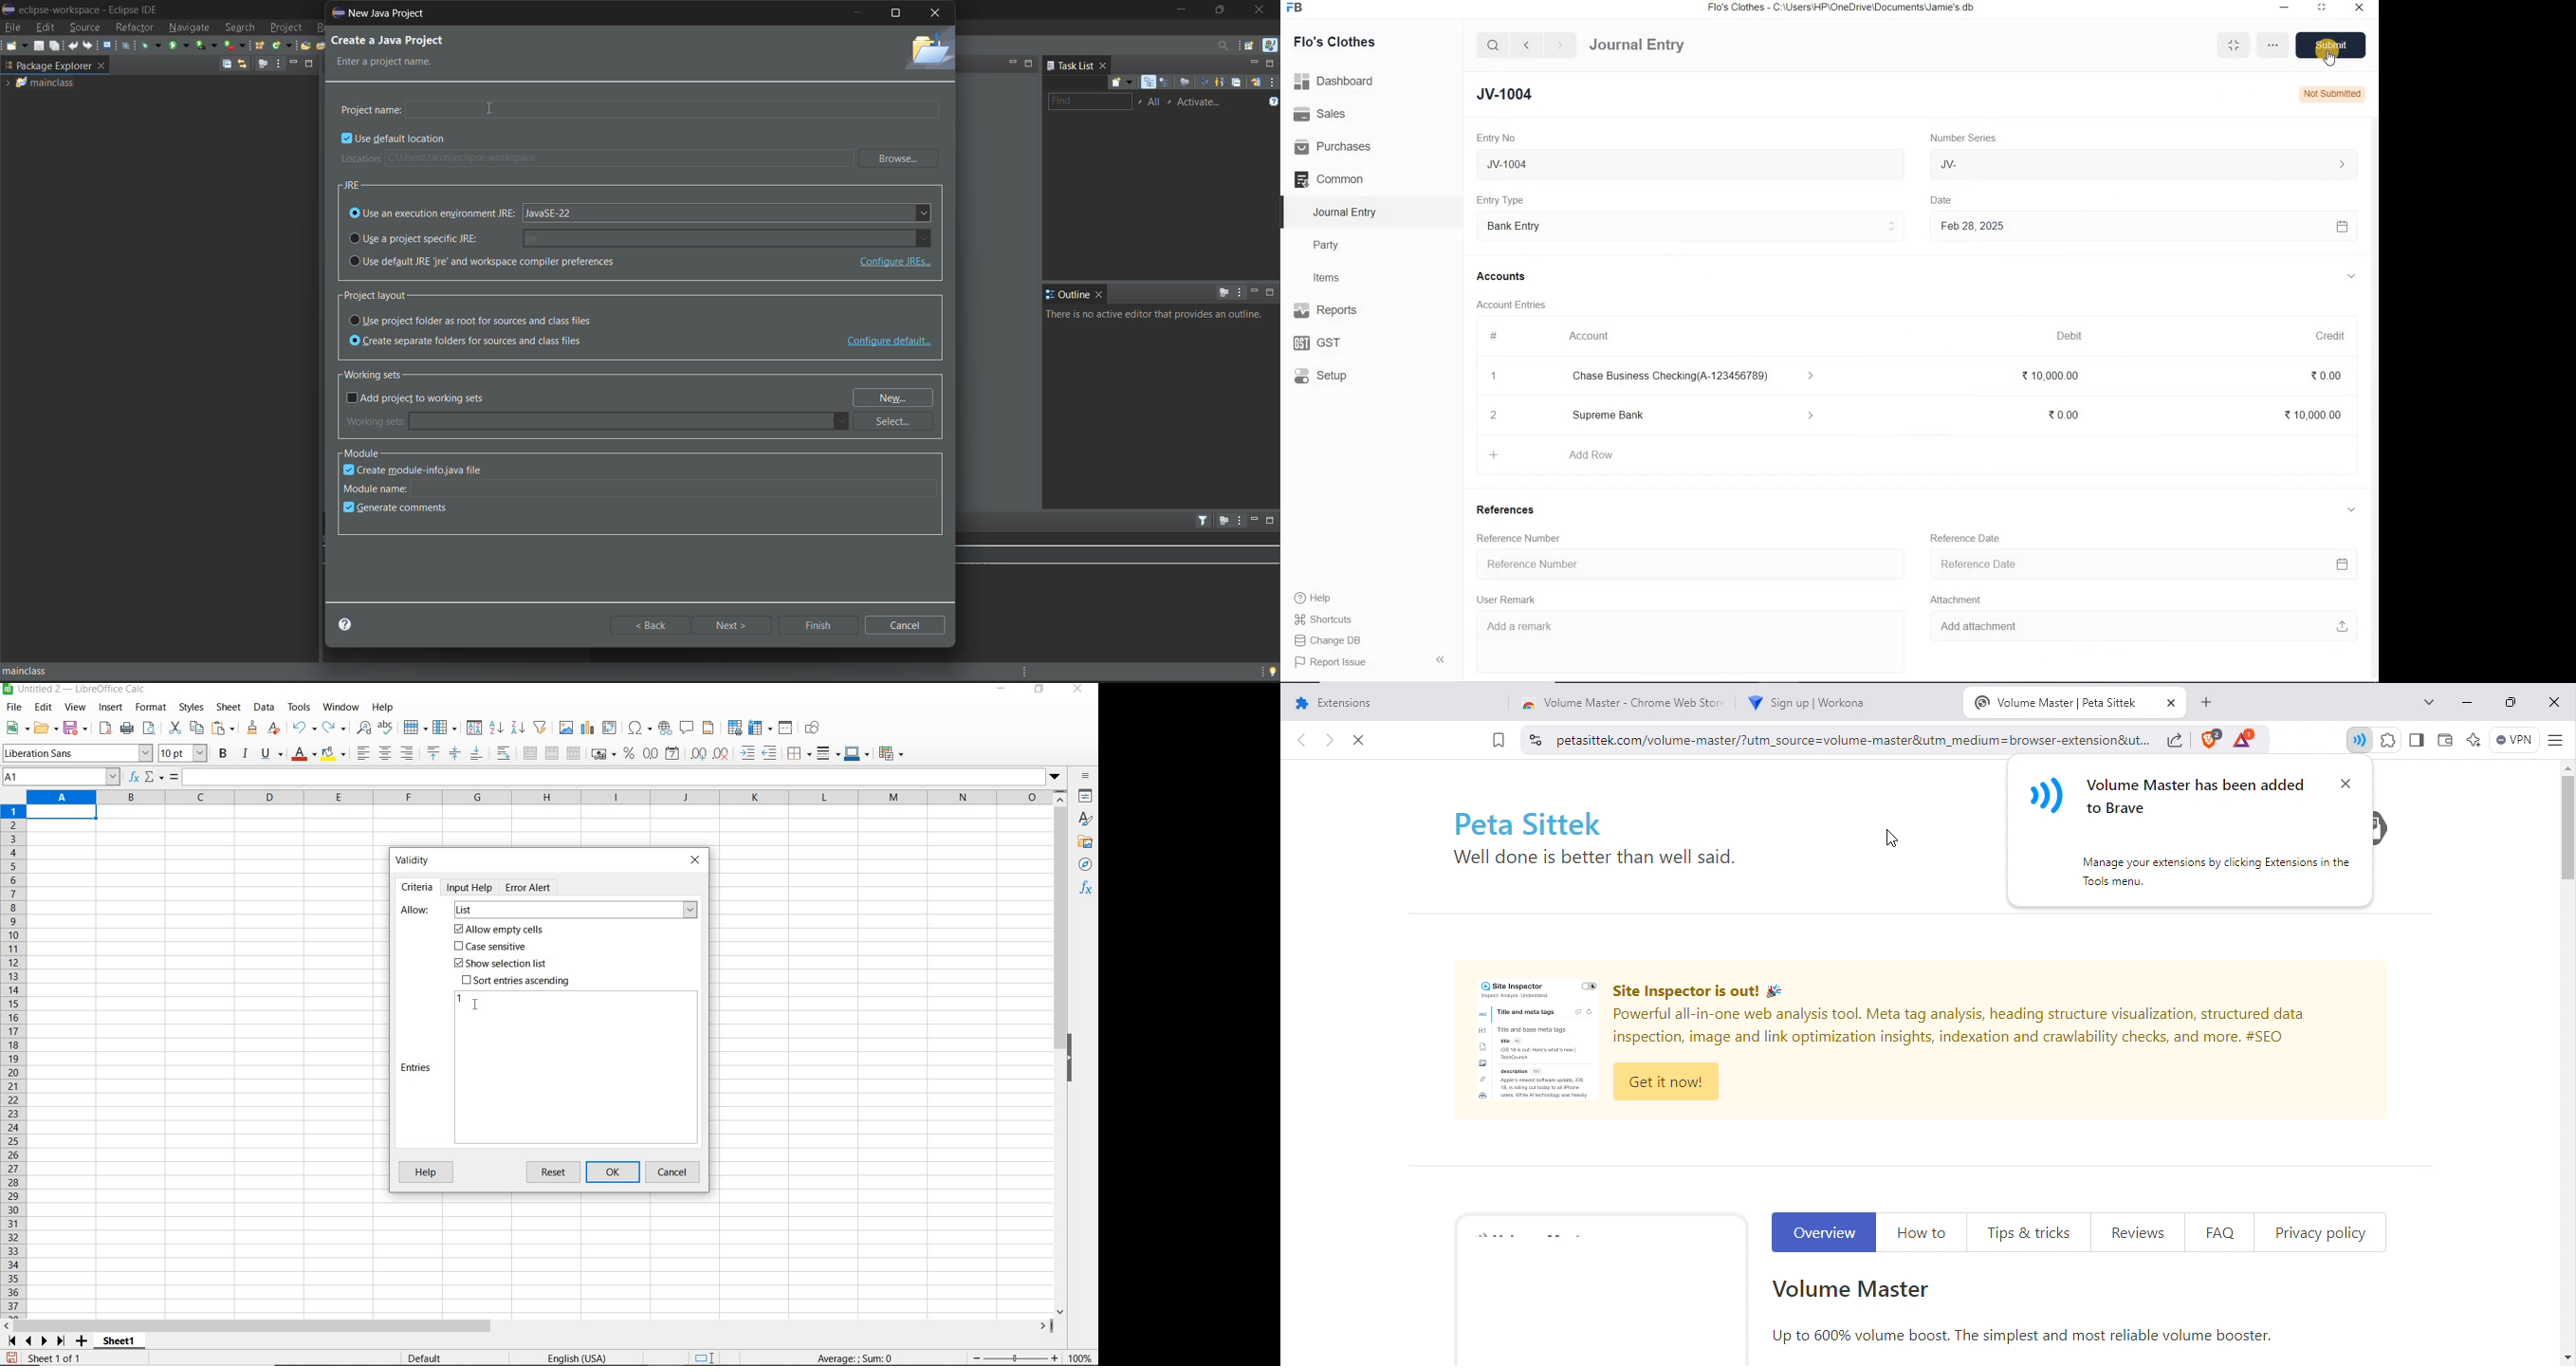 This screenshot has width=2576, height=1372. Describe the element at coordinates (383, 707) in the screenshot. I see `help` at that location.